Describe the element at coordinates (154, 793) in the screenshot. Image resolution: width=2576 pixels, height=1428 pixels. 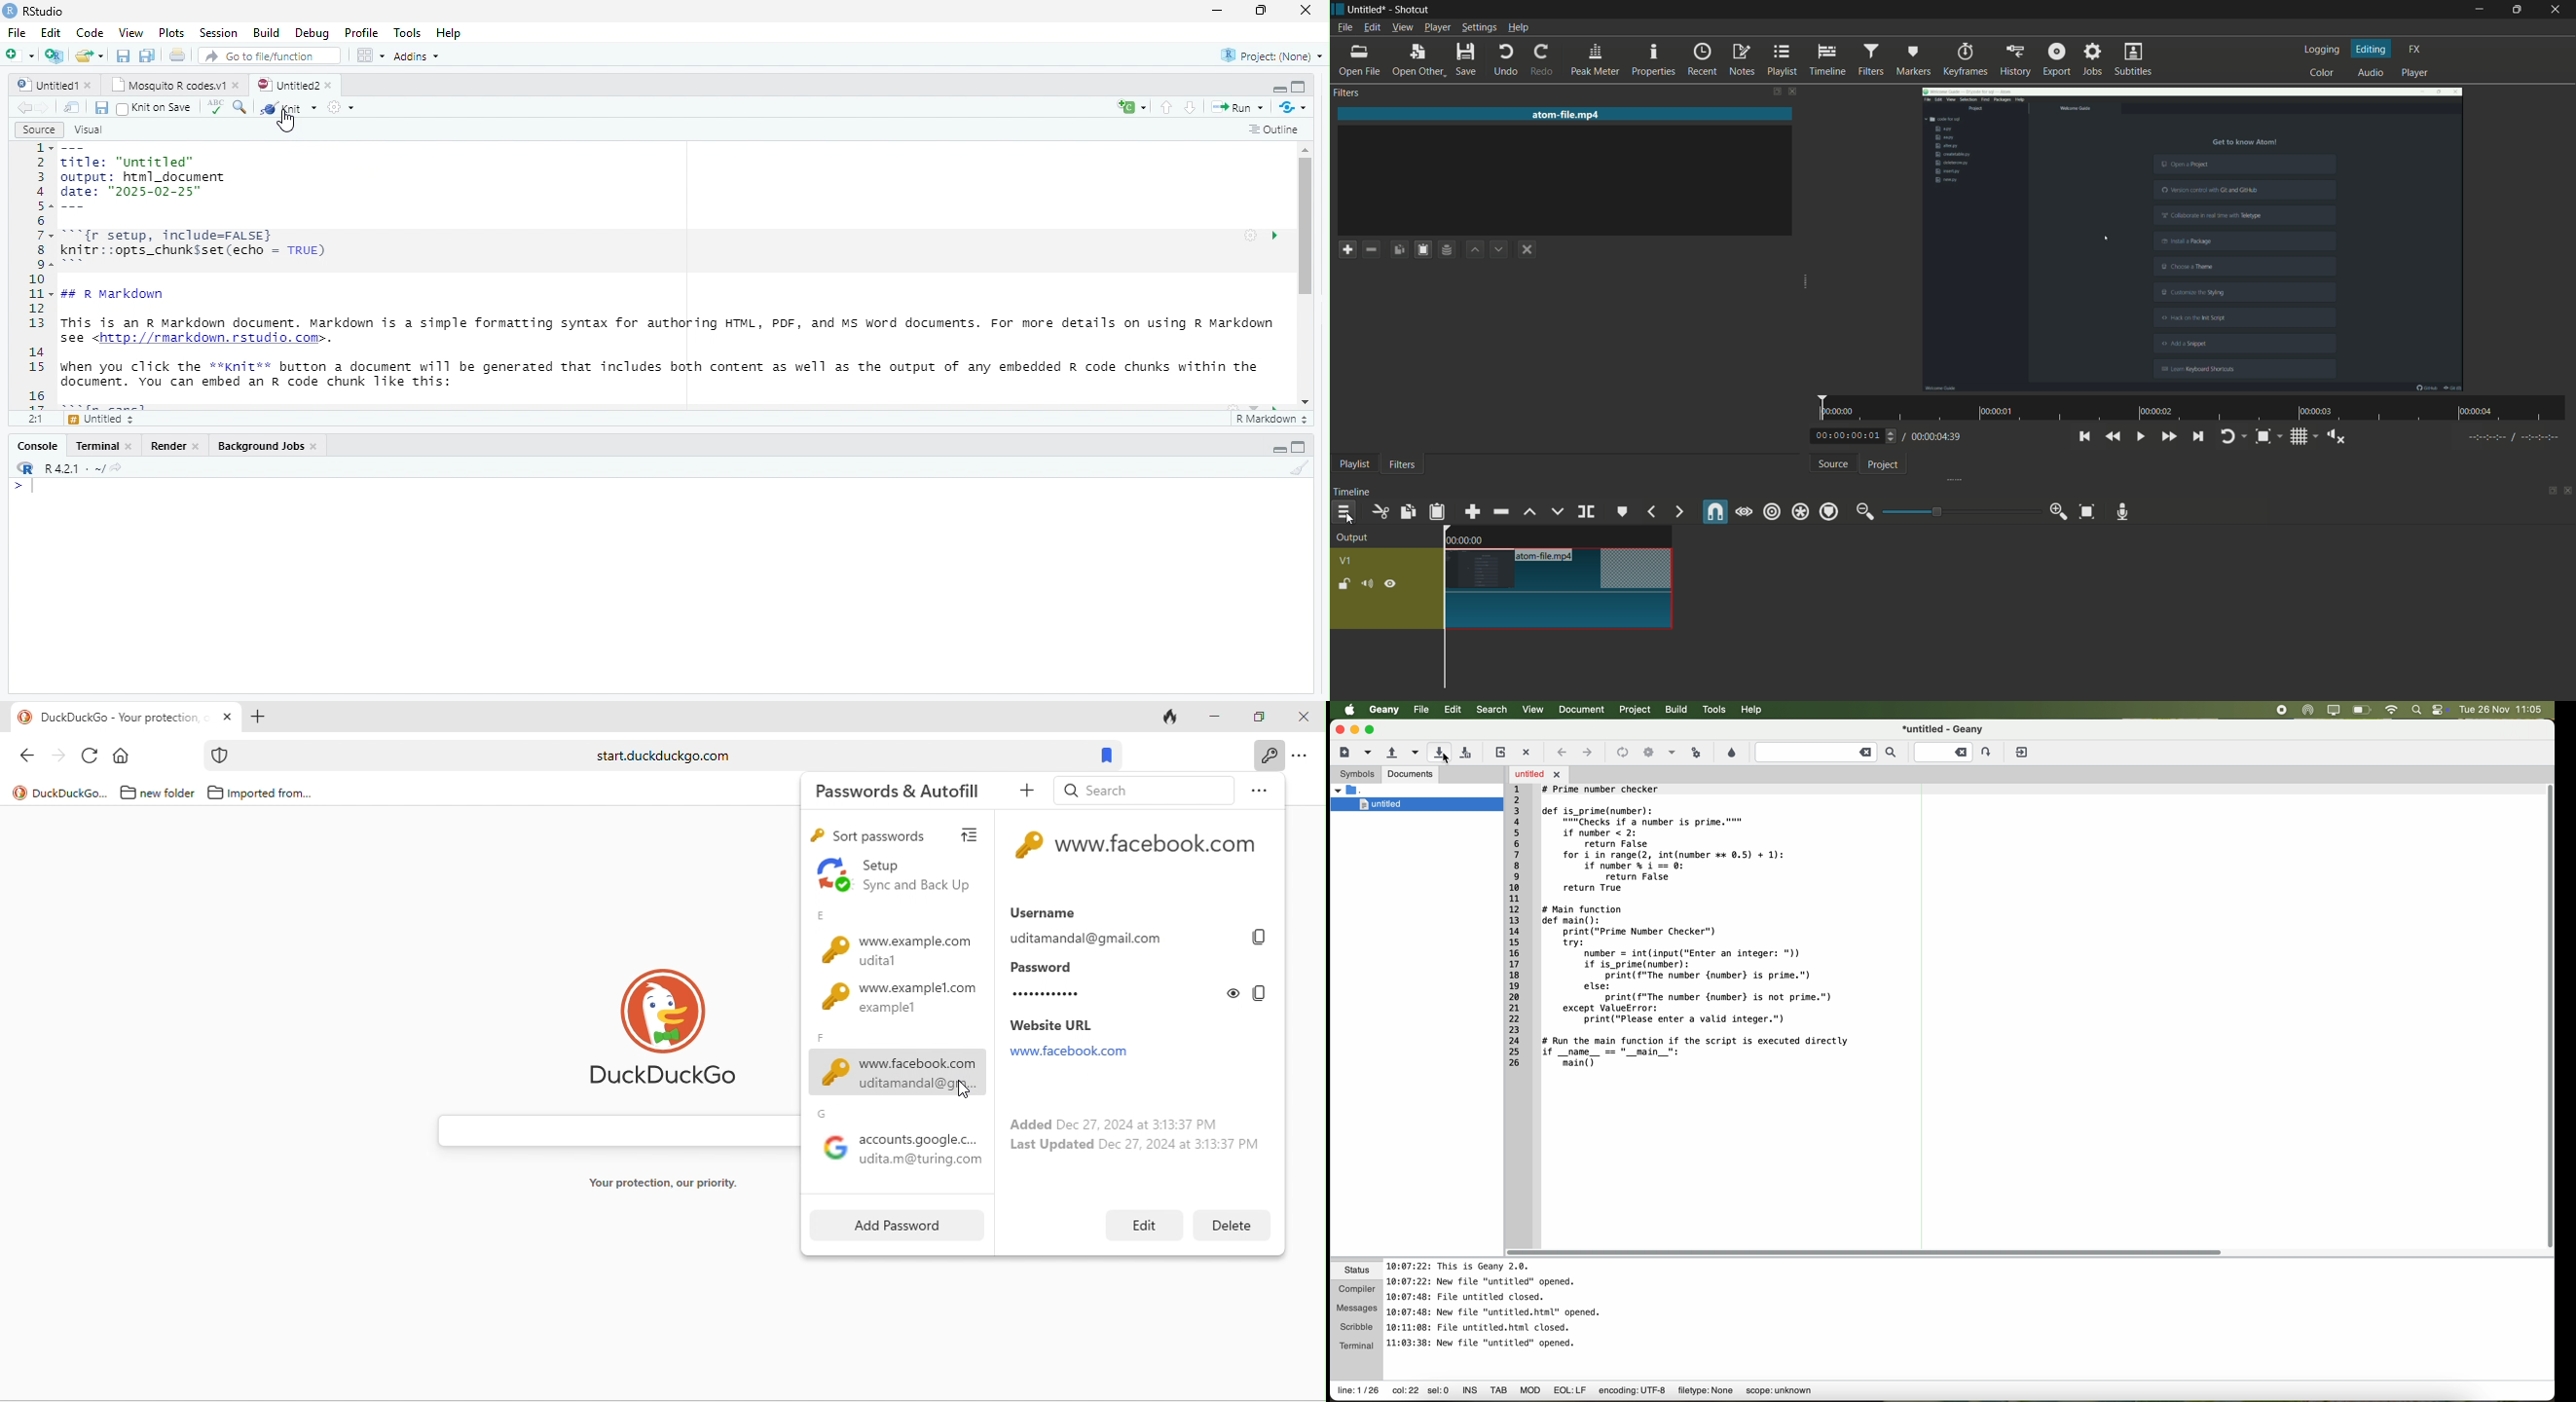
I see `new folder` at that location.